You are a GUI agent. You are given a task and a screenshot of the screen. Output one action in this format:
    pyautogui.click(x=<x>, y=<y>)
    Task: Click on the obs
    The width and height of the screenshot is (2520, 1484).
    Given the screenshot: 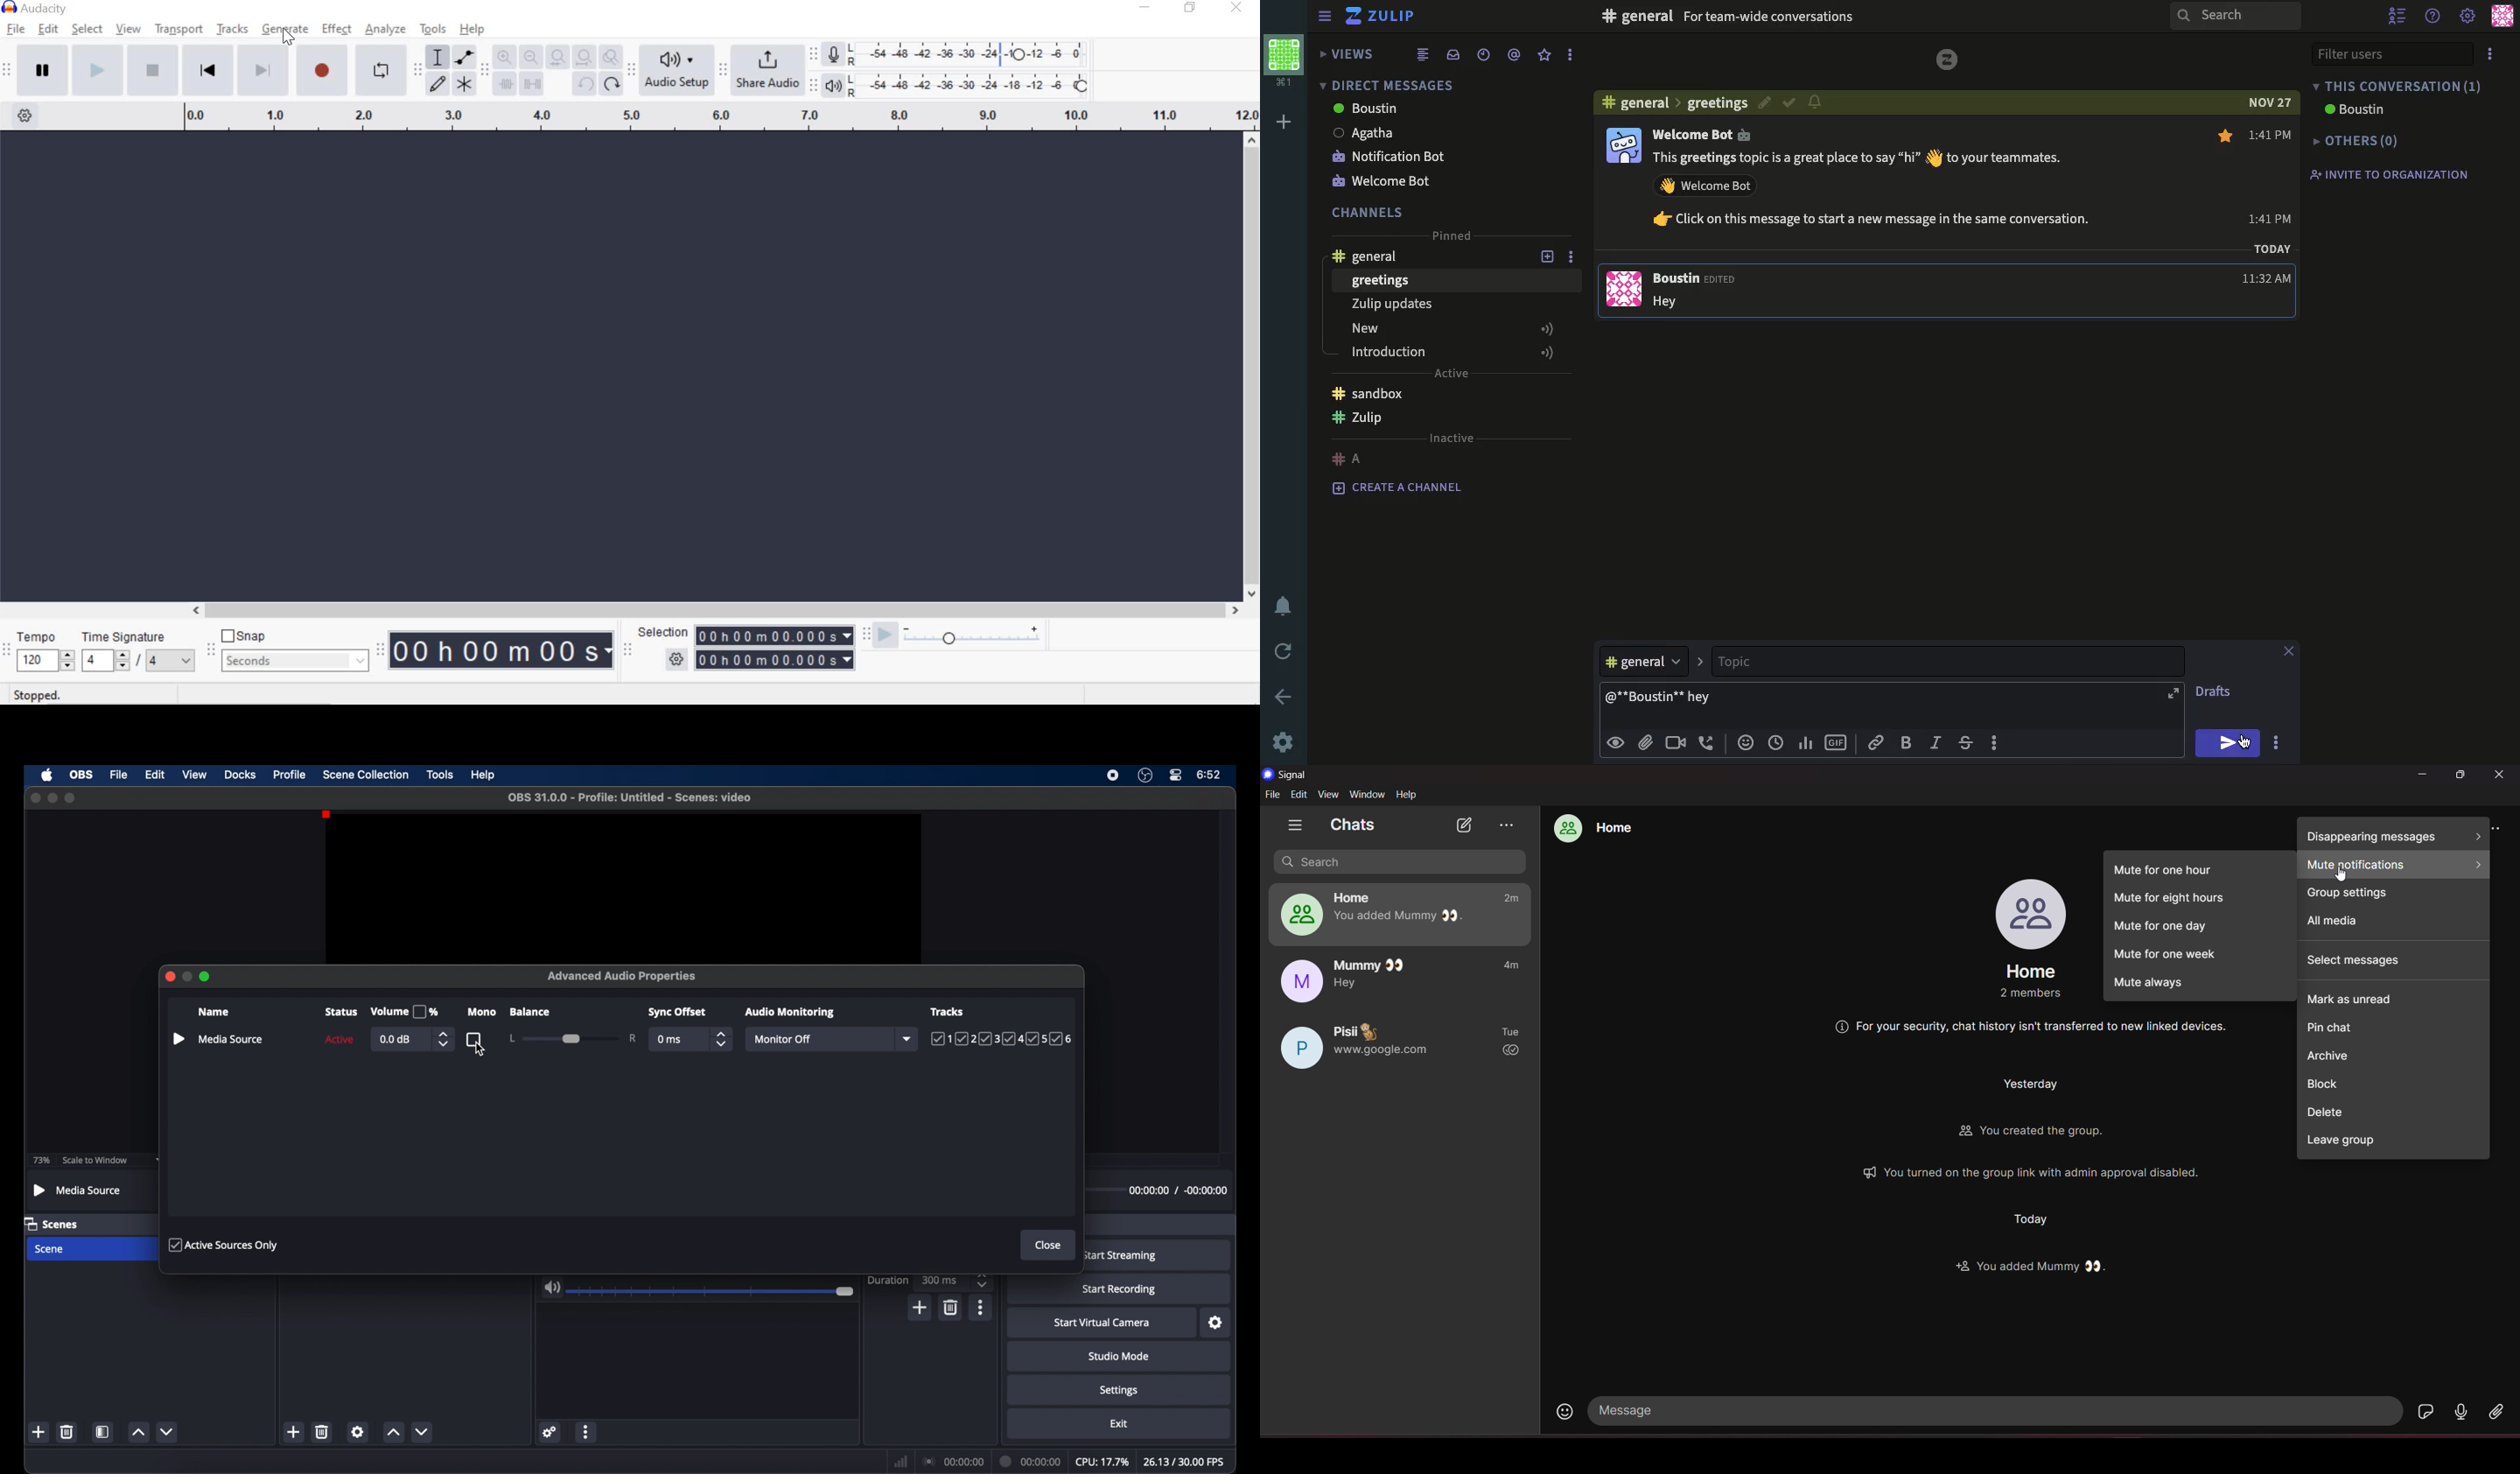 What is the action you would take?
    pyautogui.click(x=83, y=775)
    